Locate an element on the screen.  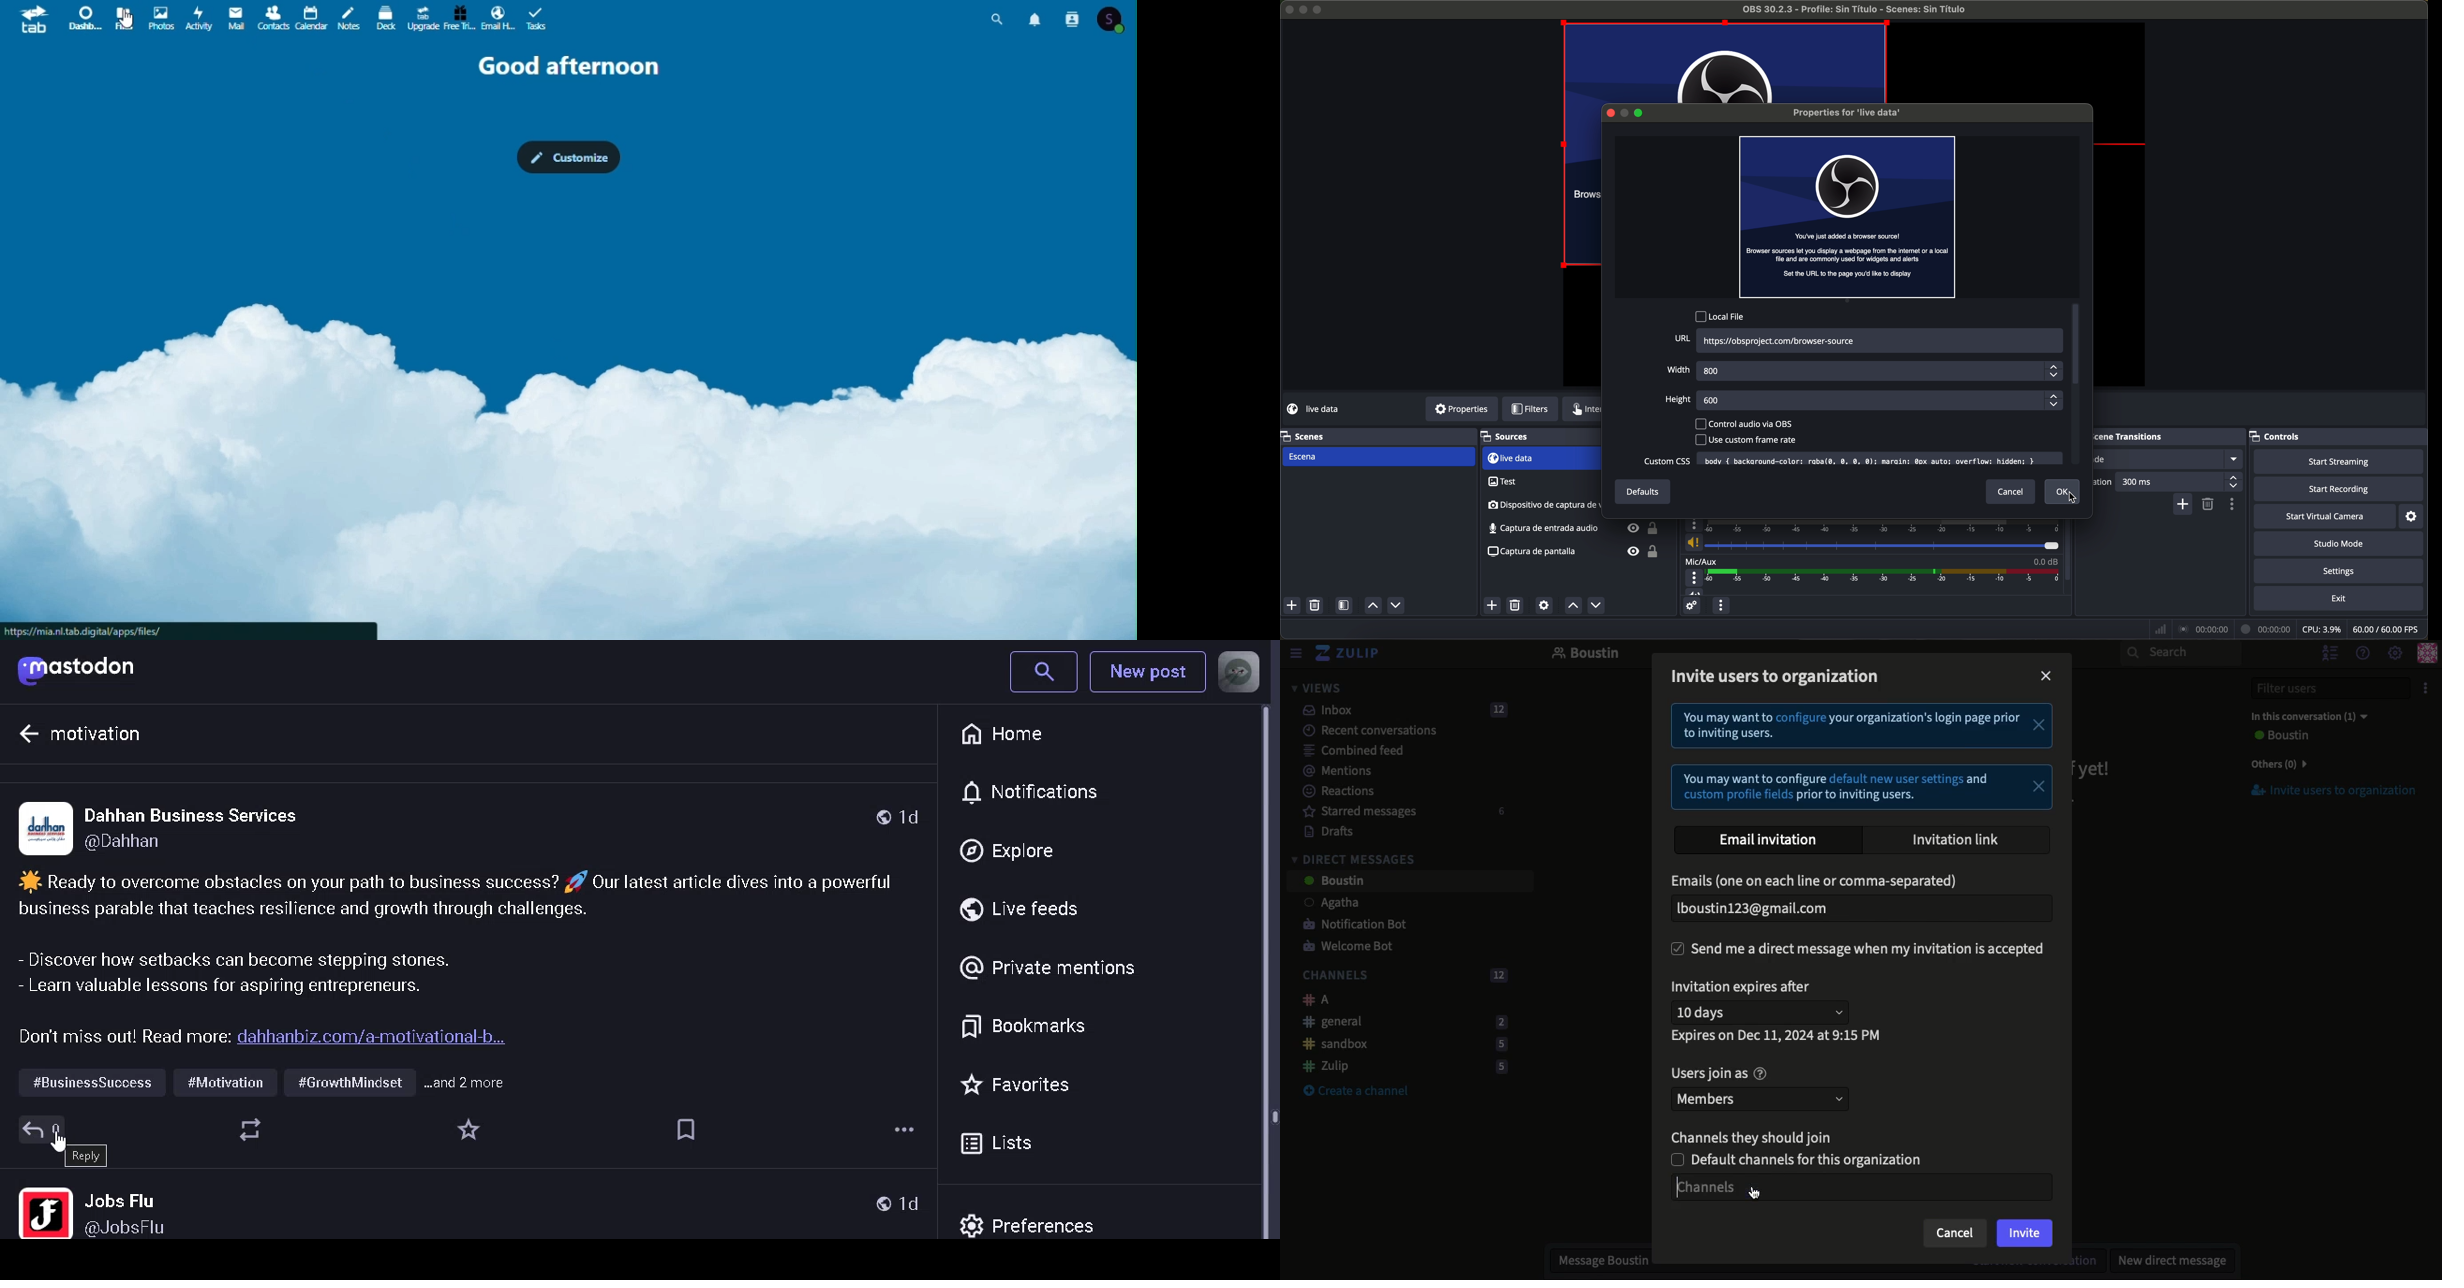
Mentions is located at coordinates (1332, 771).